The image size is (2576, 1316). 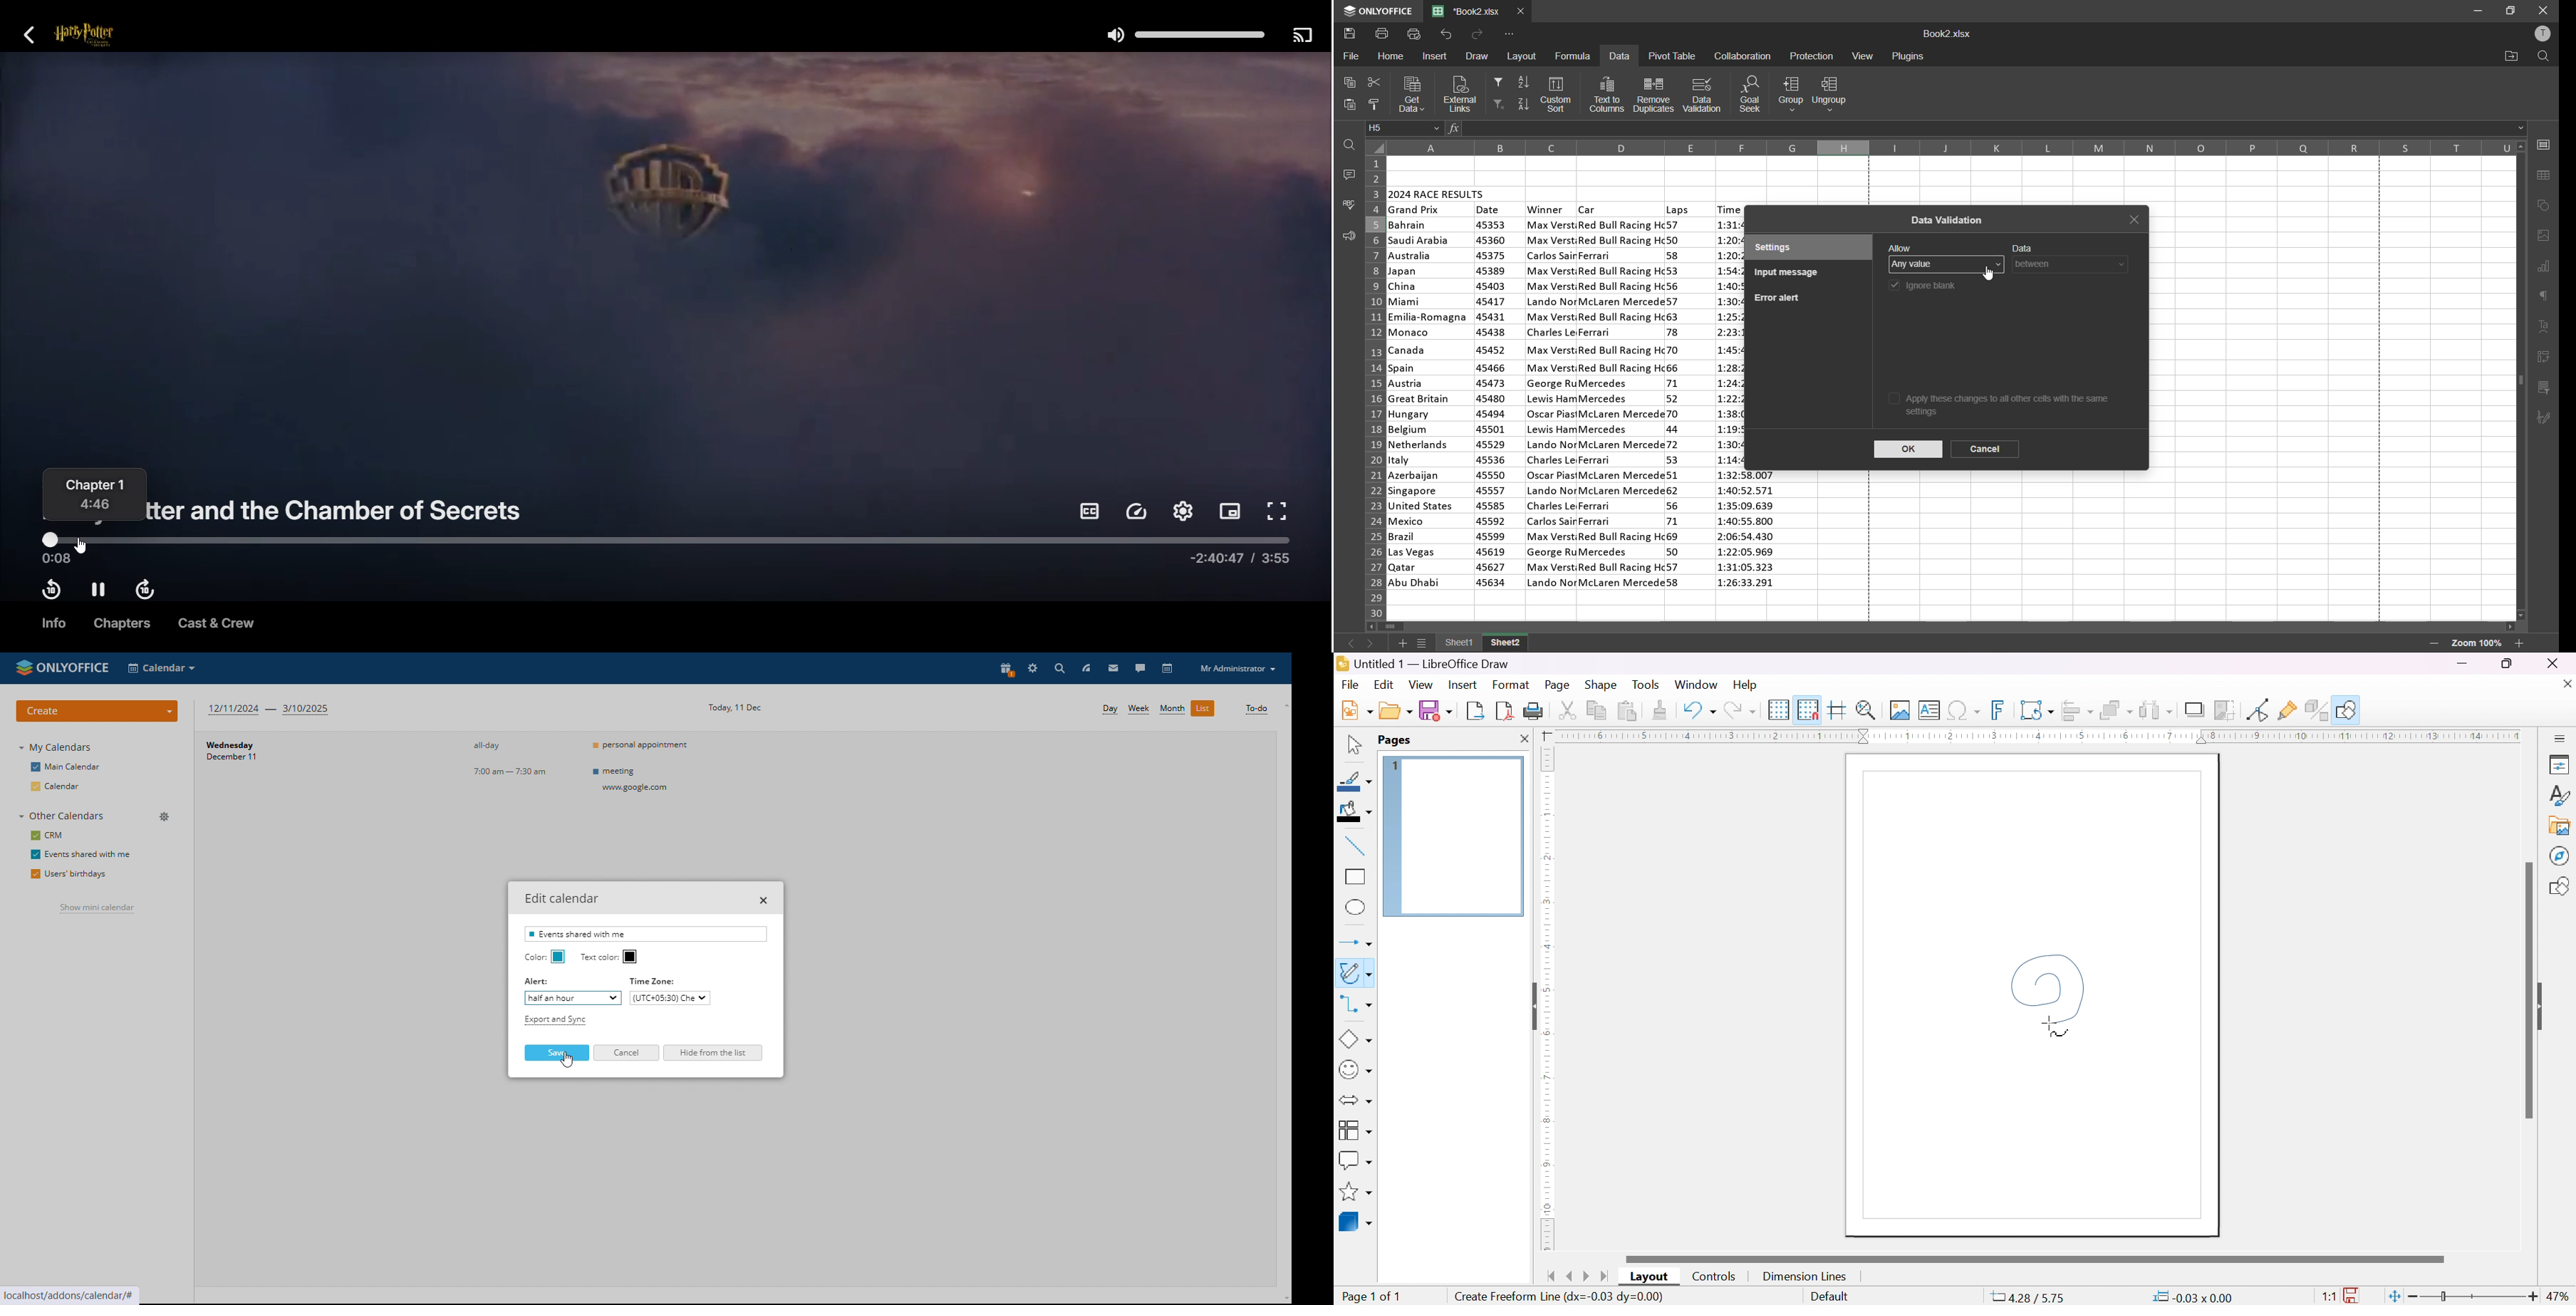 I want to click on gallery, so click(x=2560, y=826).